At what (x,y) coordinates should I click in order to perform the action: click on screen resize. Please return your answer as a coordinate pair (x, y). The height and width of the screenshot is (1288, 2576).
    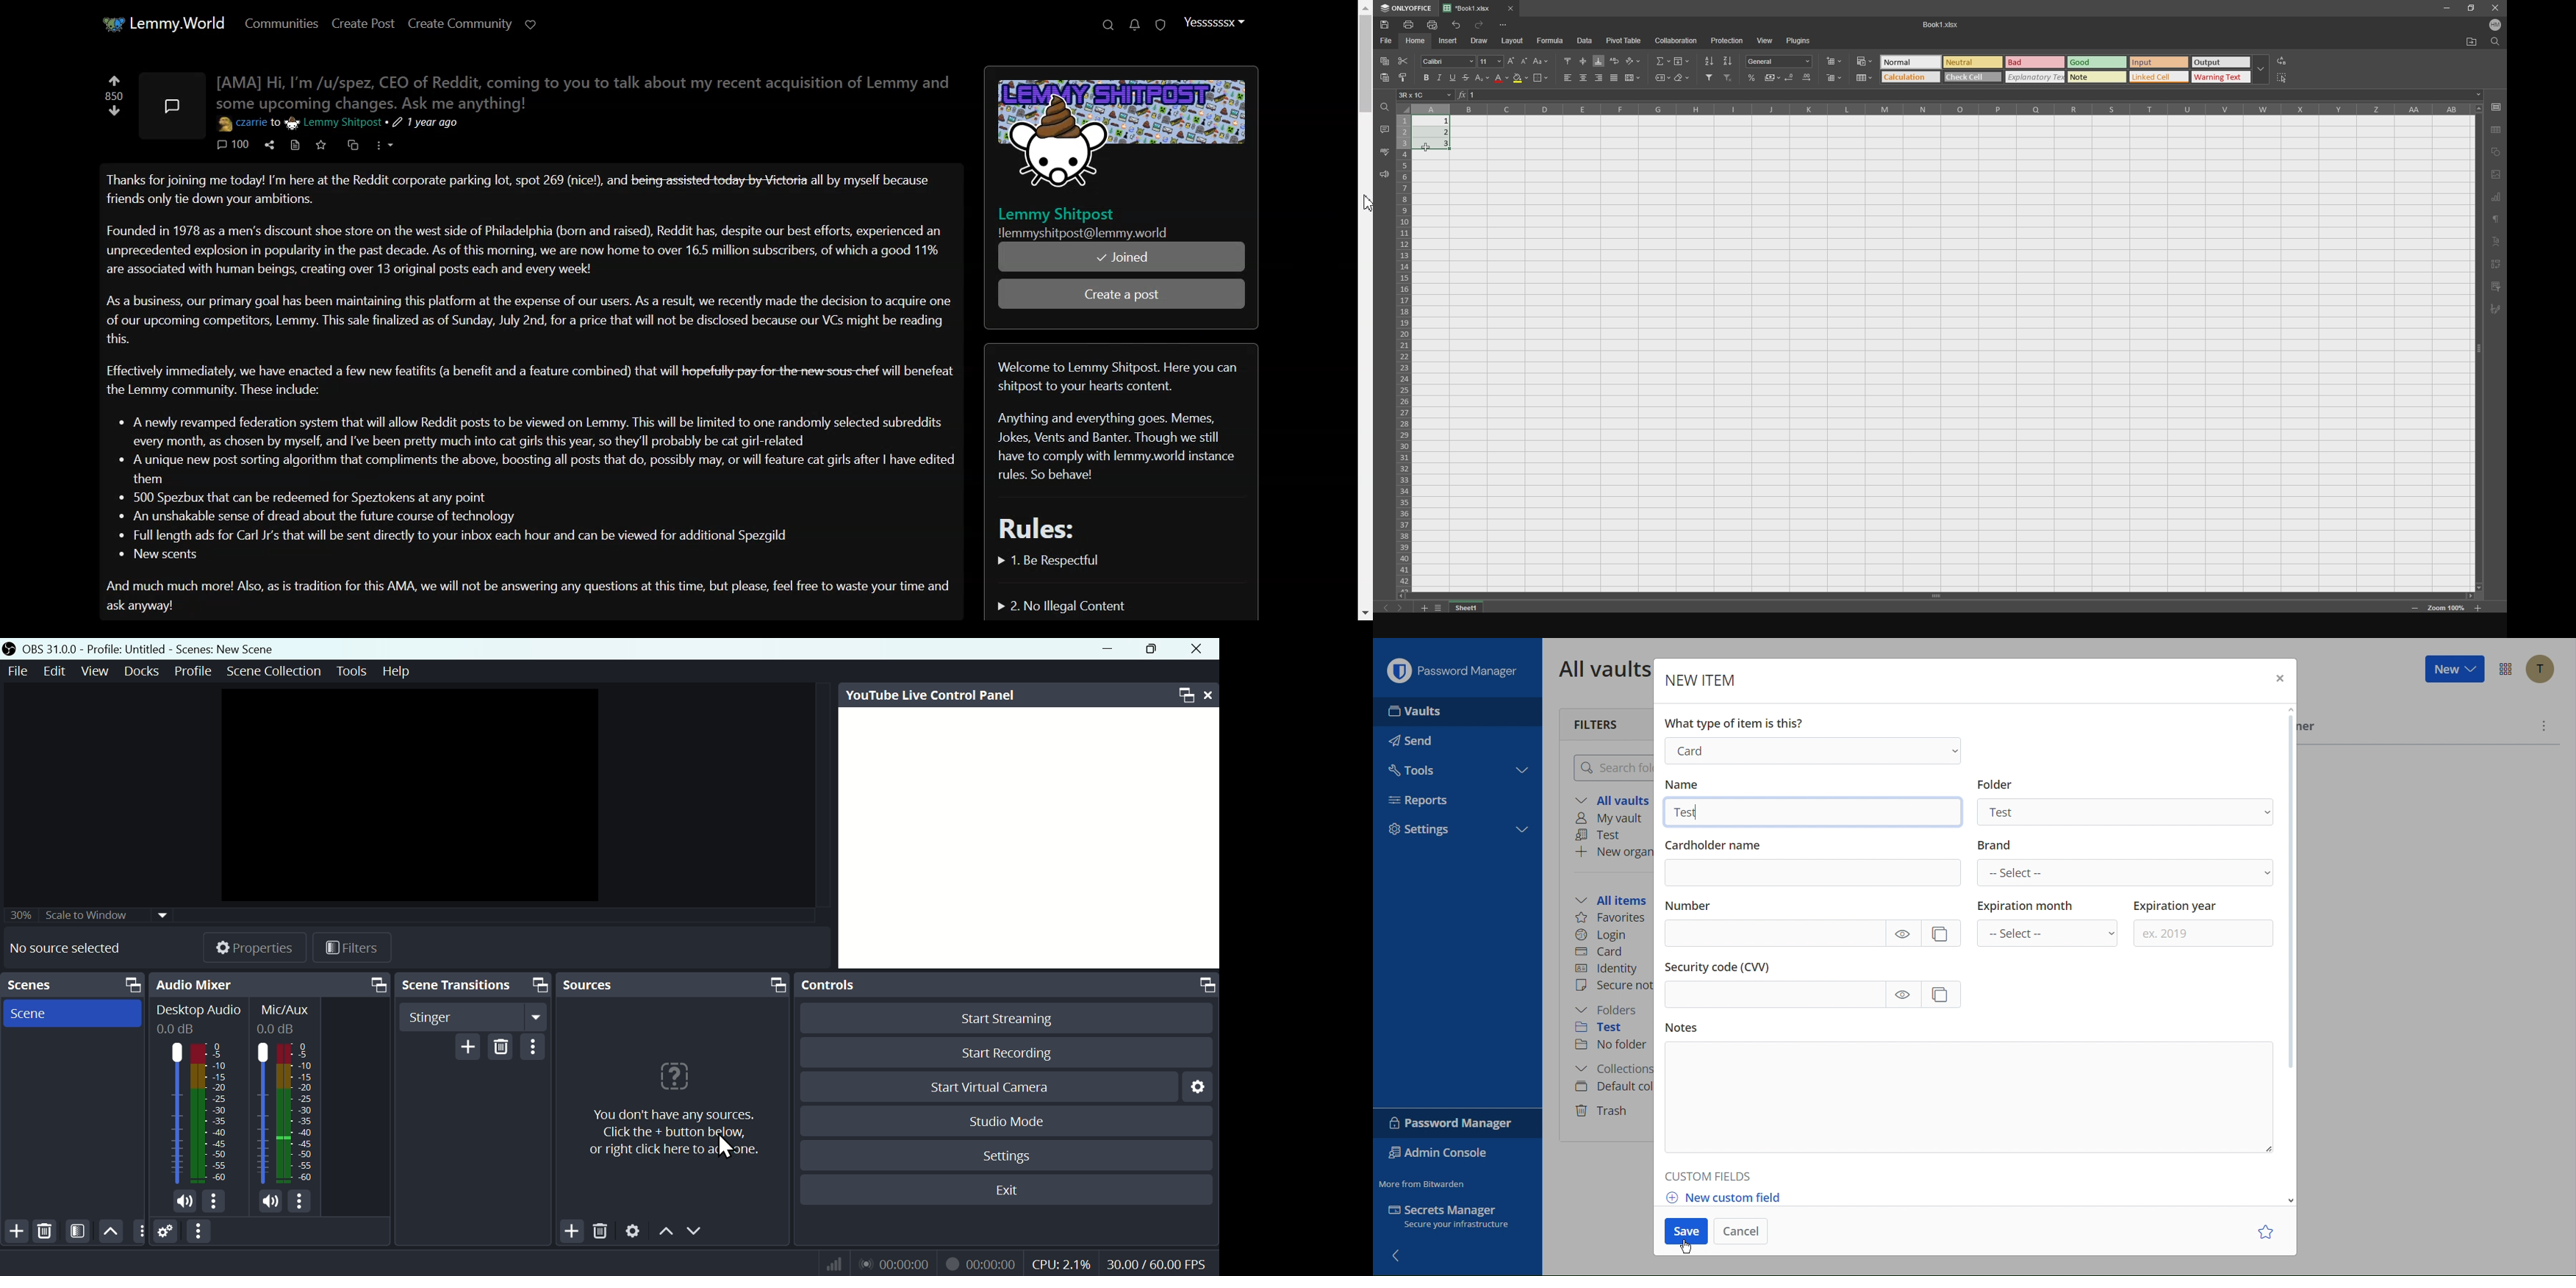
    Looking at the image, I should click on (538, 985).